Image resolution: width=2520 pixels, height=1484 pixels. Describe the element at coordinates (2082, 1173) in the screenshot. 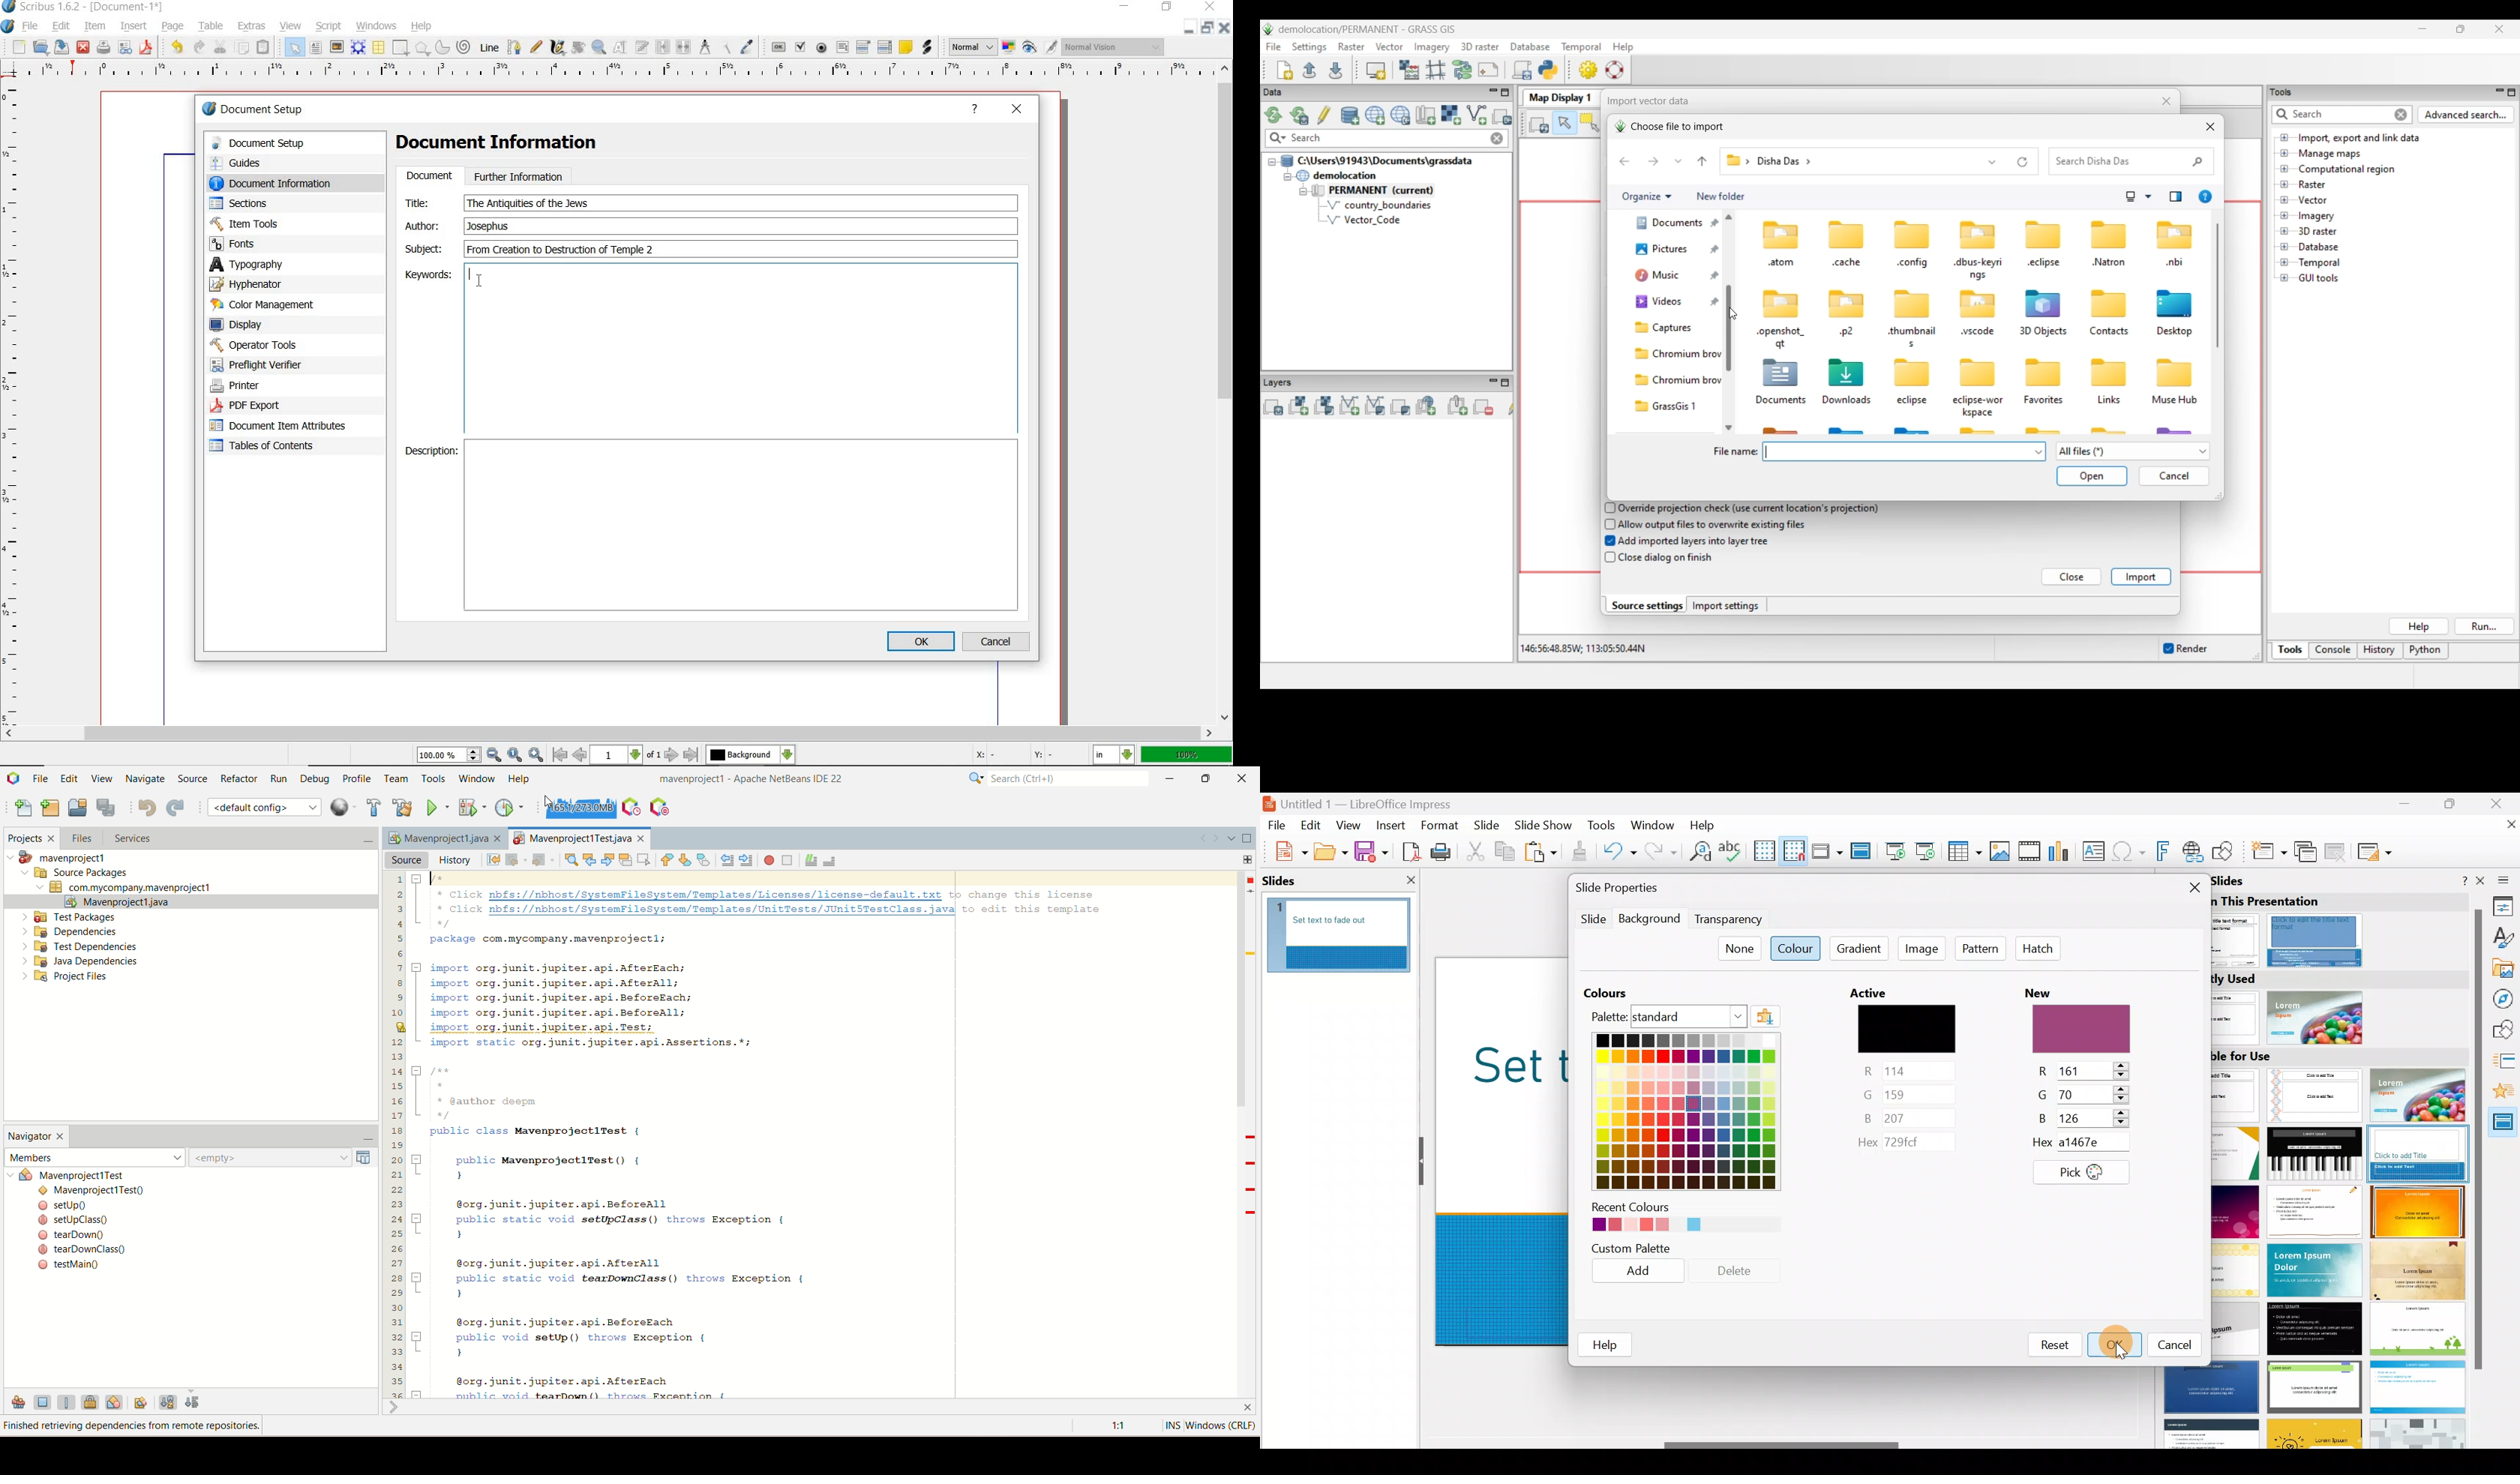

I see `Pick` at that location.